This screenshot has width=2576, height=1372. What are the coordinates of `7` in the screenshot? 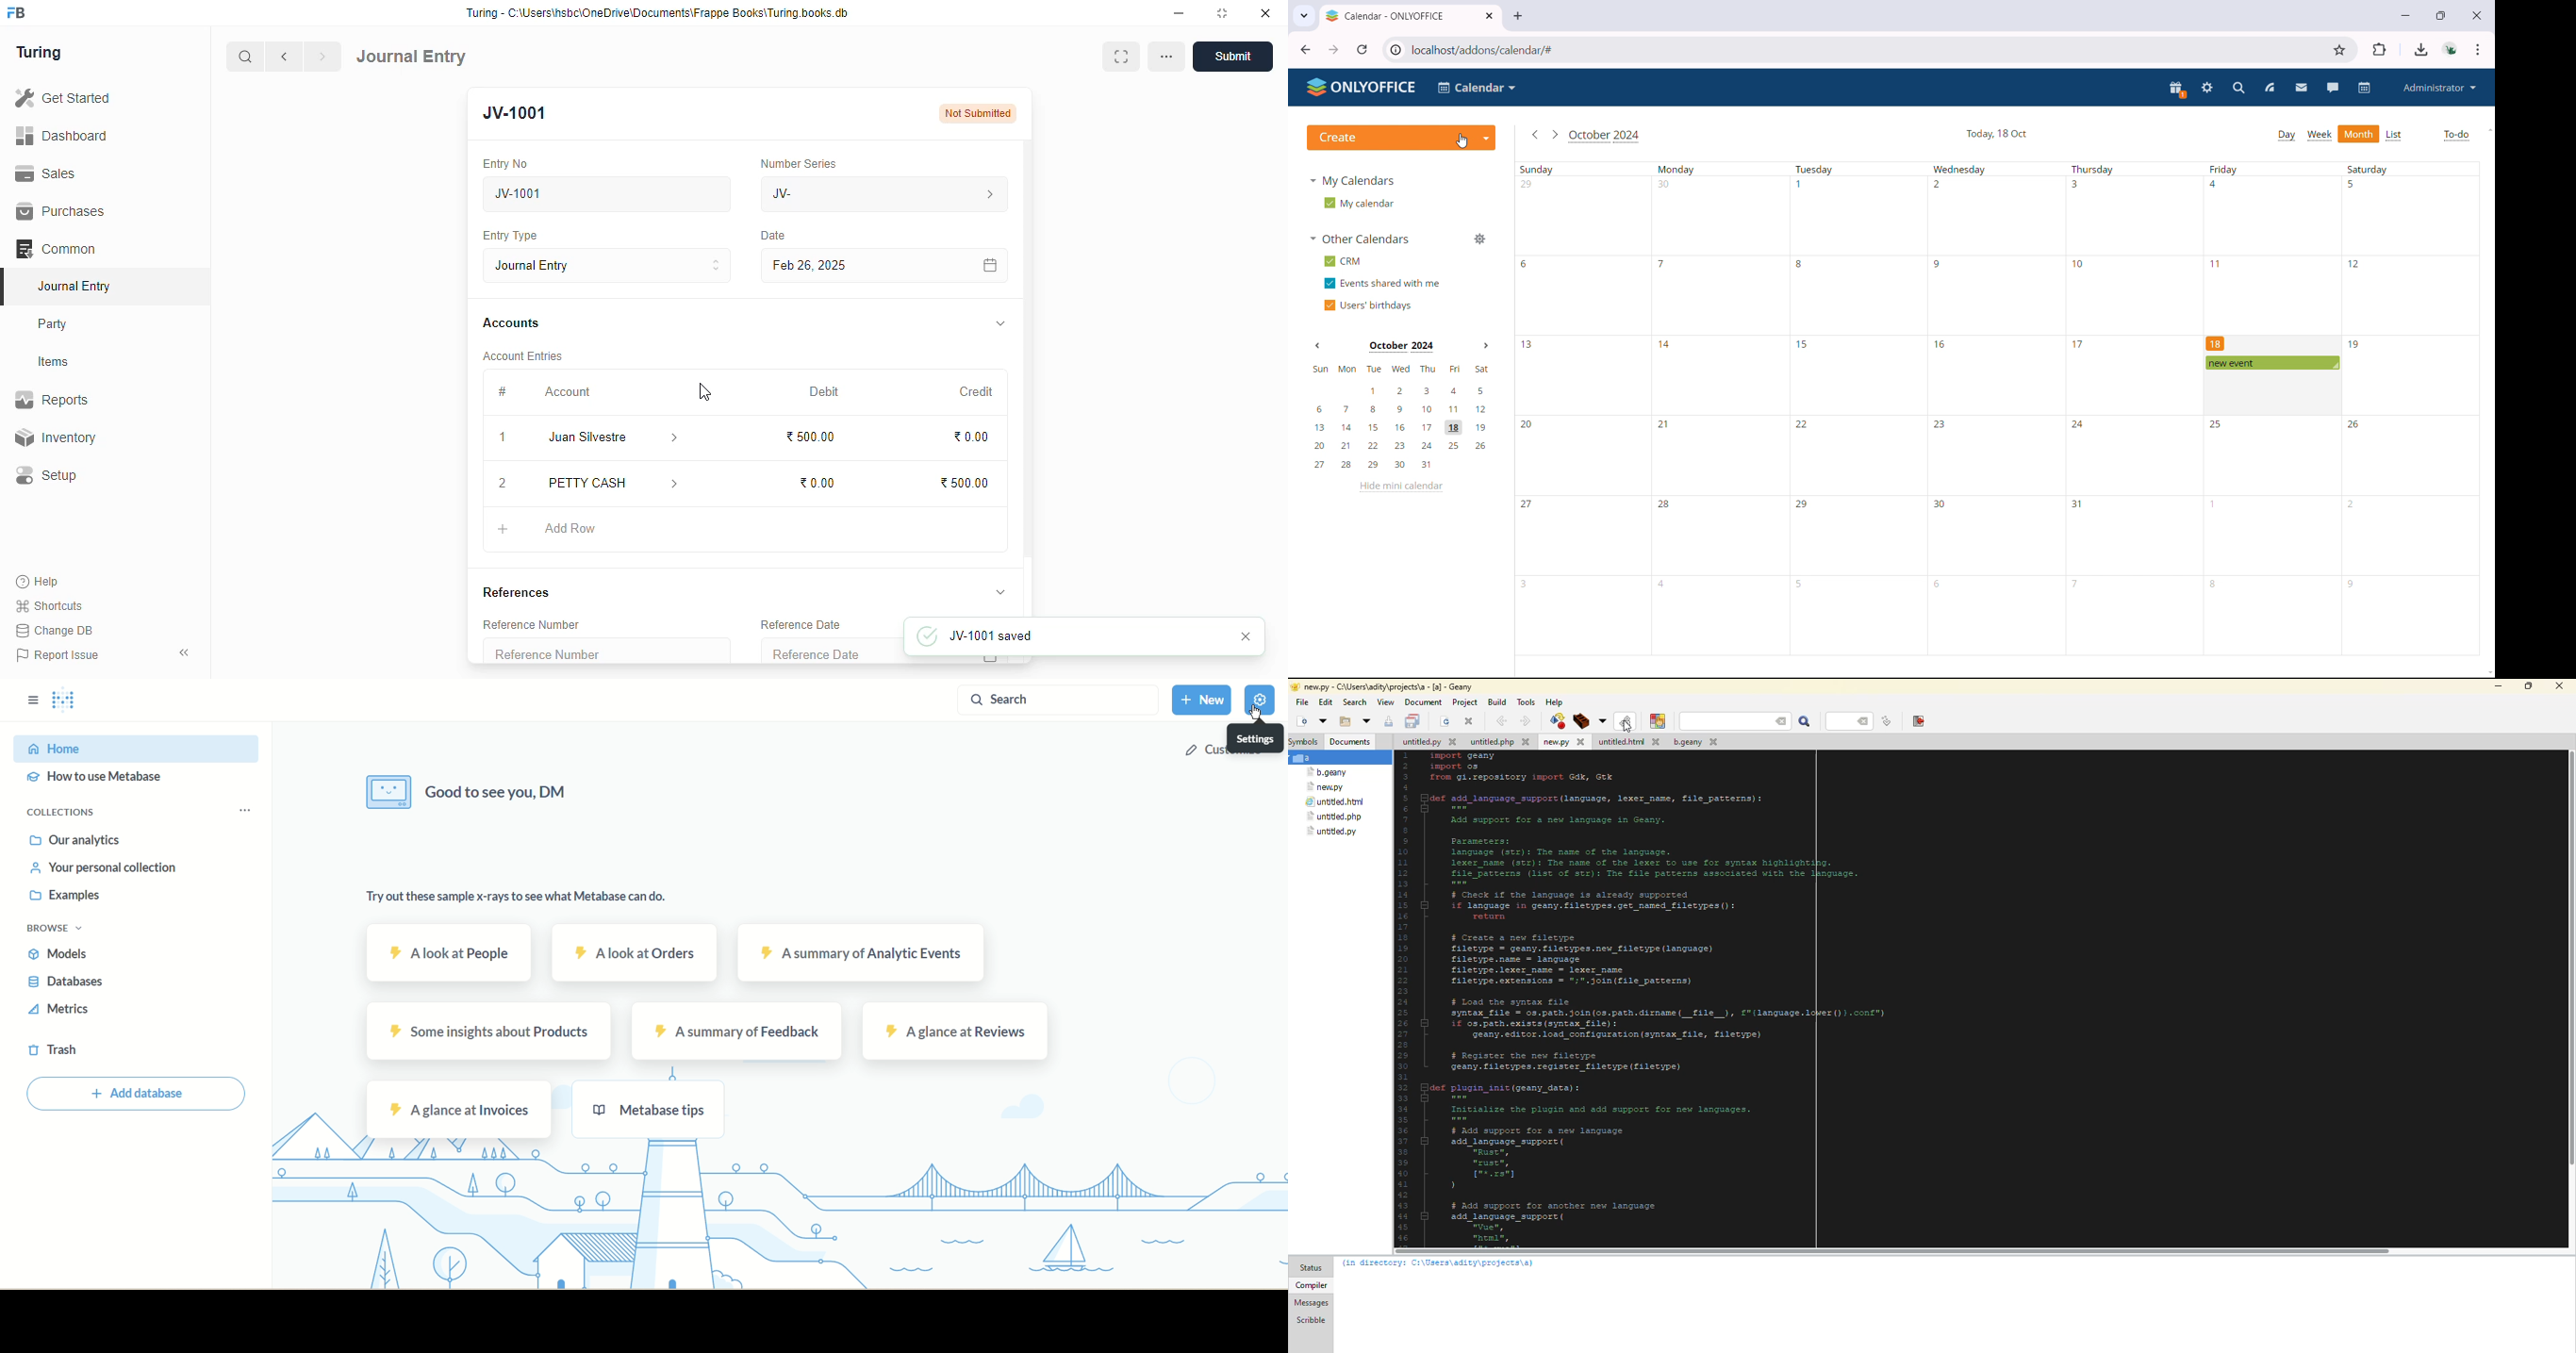 It's located at (2076, 583).